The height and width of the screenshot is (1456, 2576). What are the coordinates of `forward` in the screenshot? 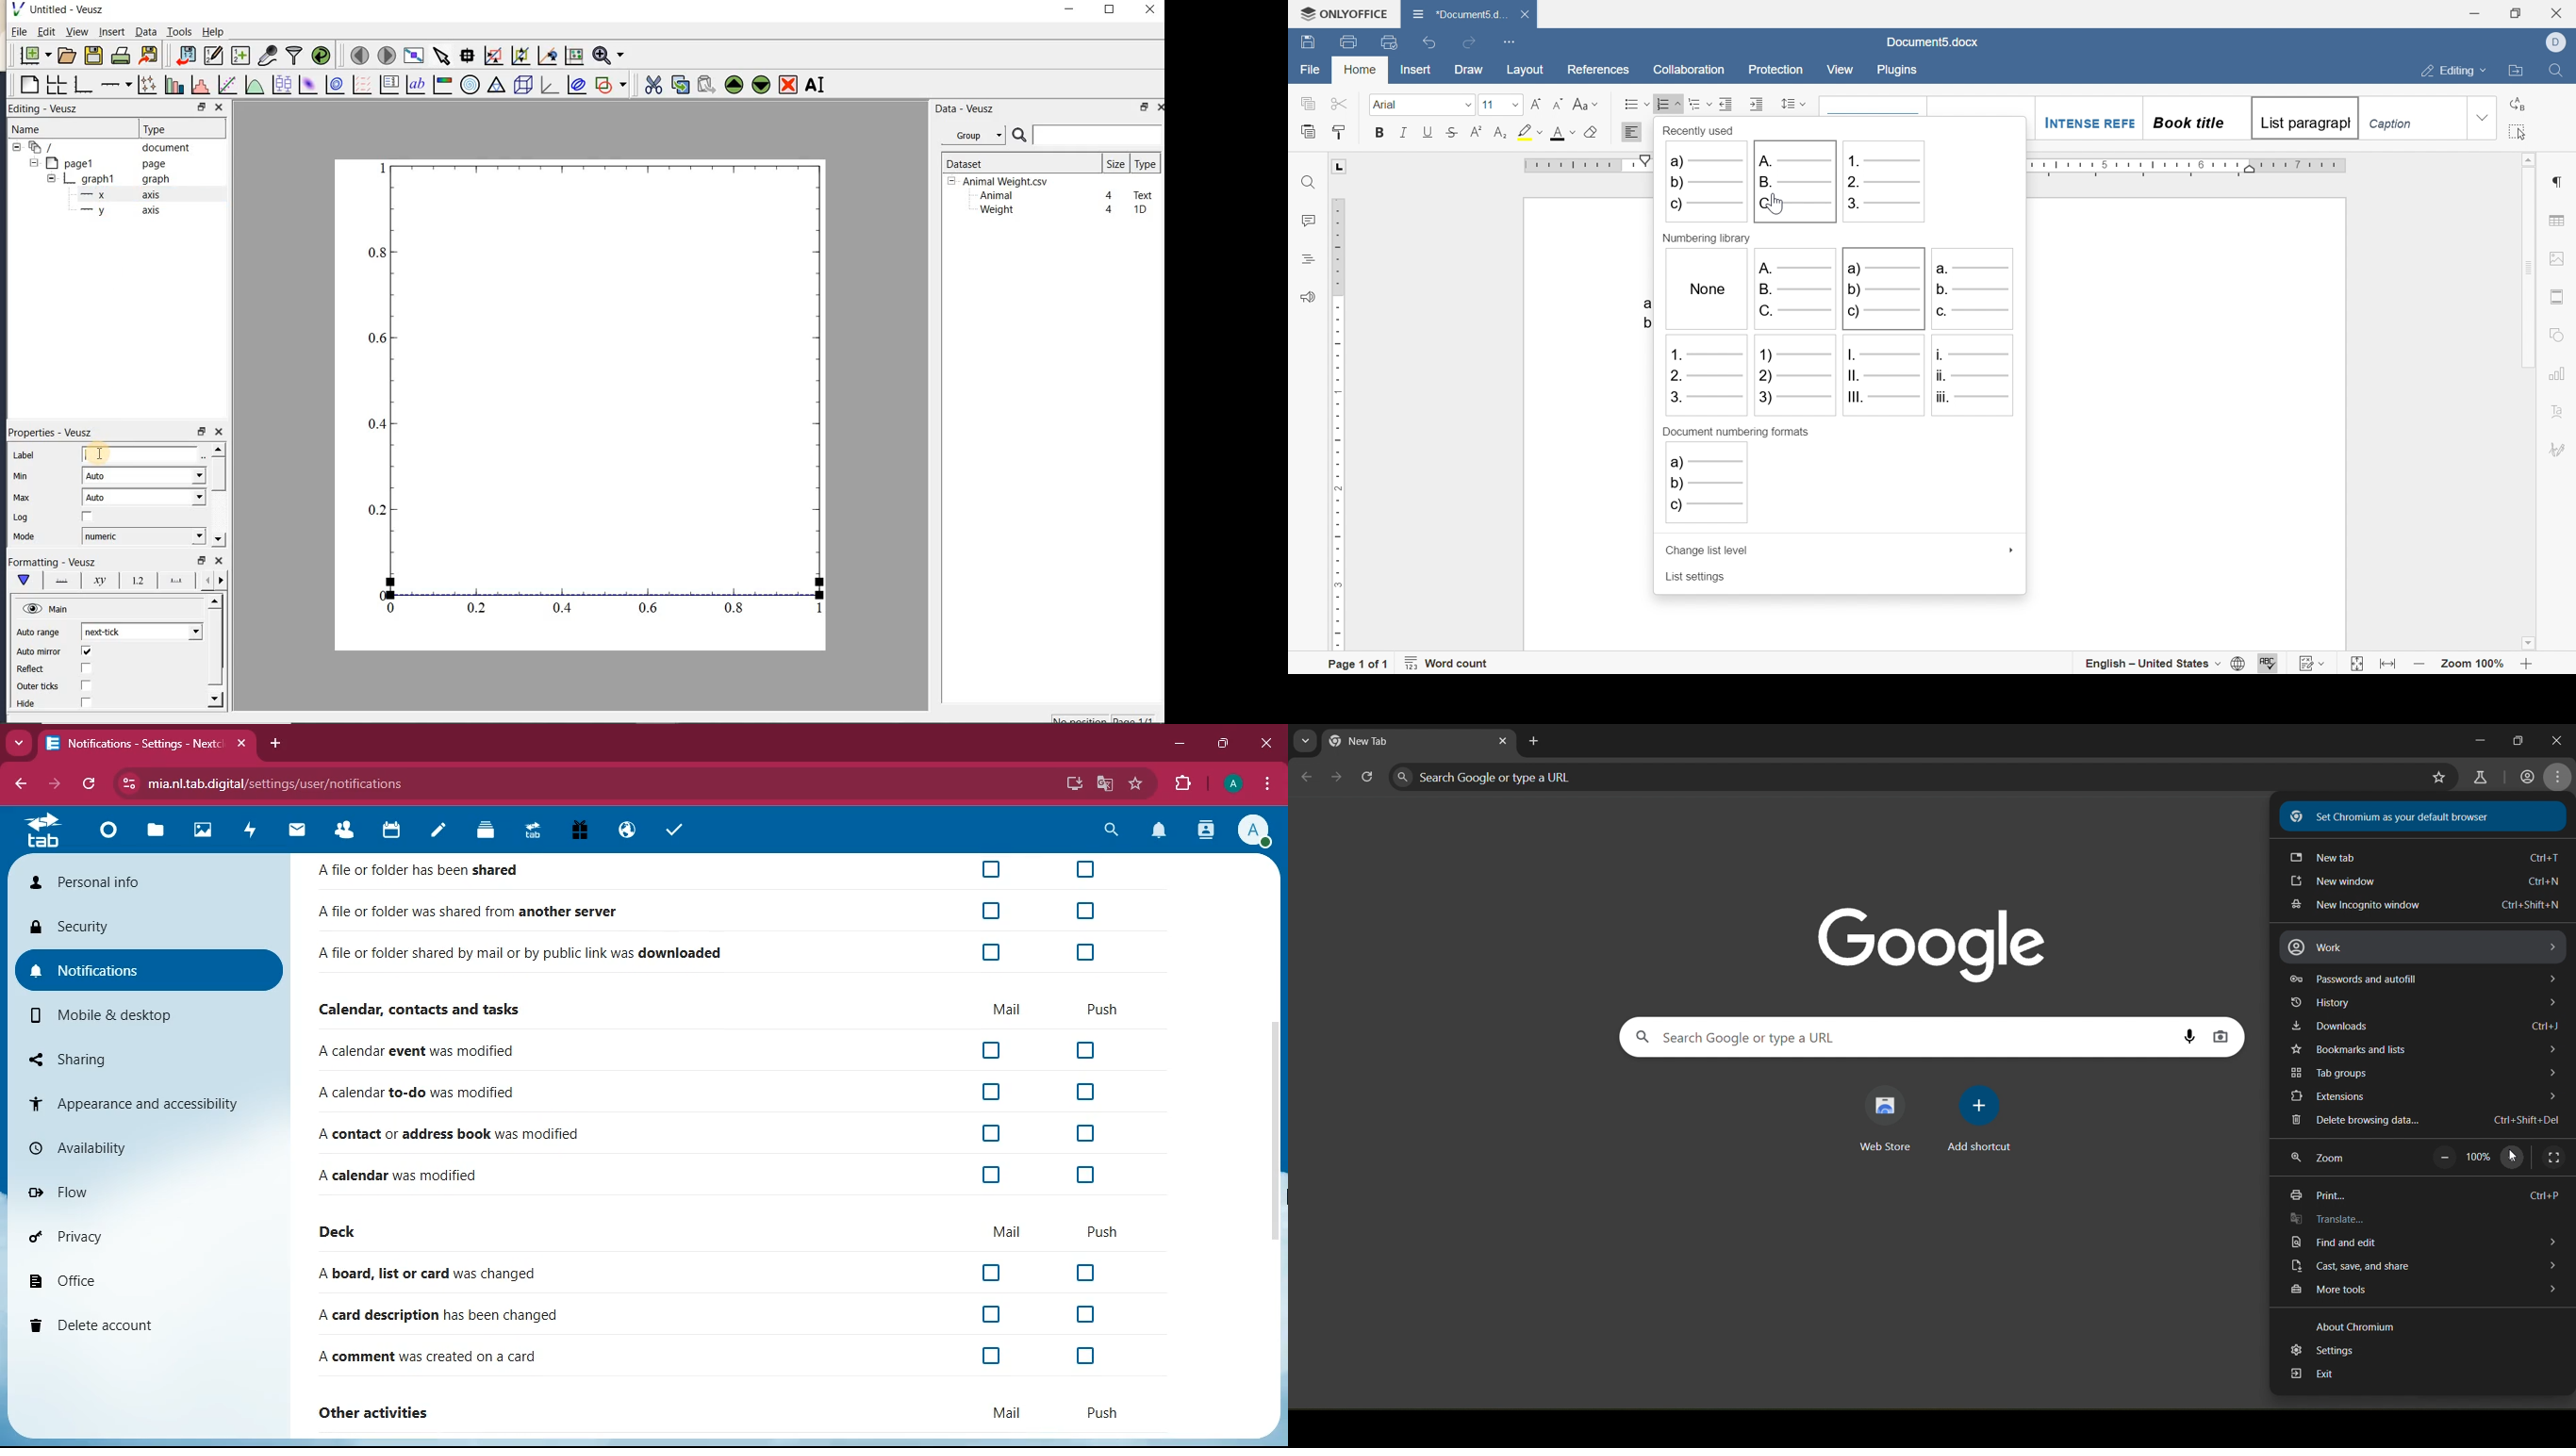 It's located at (52, 784).